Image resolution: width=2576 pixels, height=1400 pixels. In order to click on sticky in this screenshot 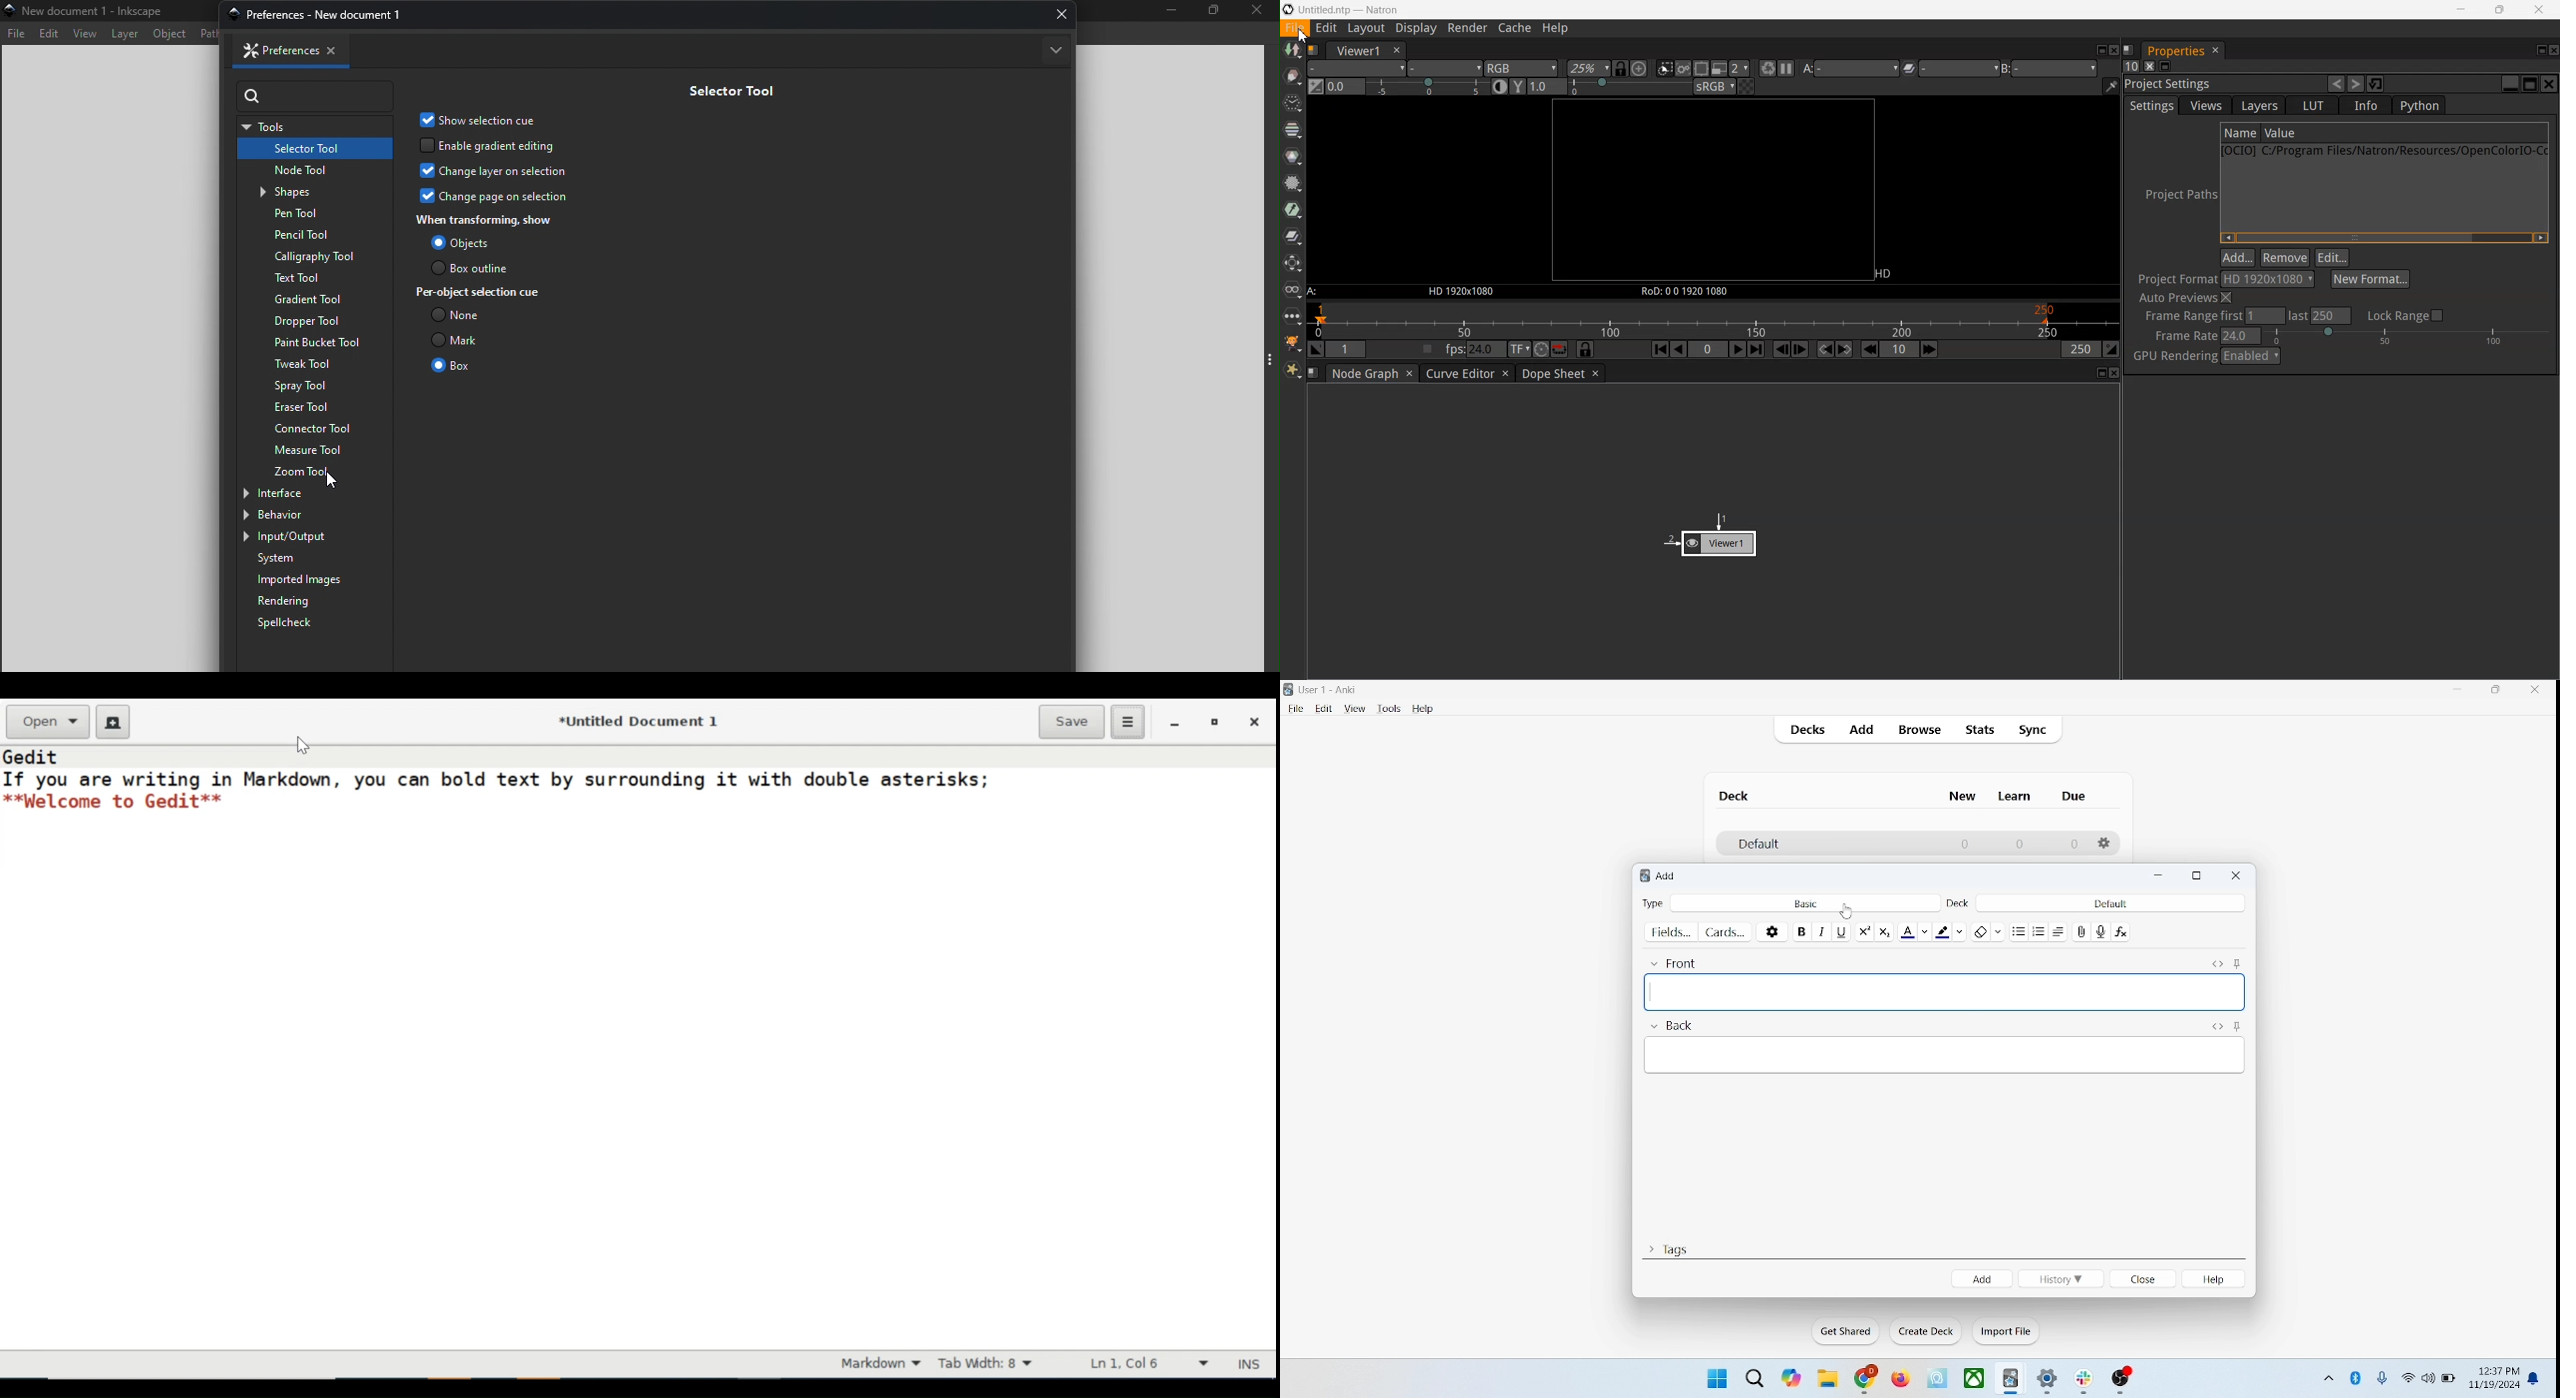, I will do `click(2237, 1027)`.